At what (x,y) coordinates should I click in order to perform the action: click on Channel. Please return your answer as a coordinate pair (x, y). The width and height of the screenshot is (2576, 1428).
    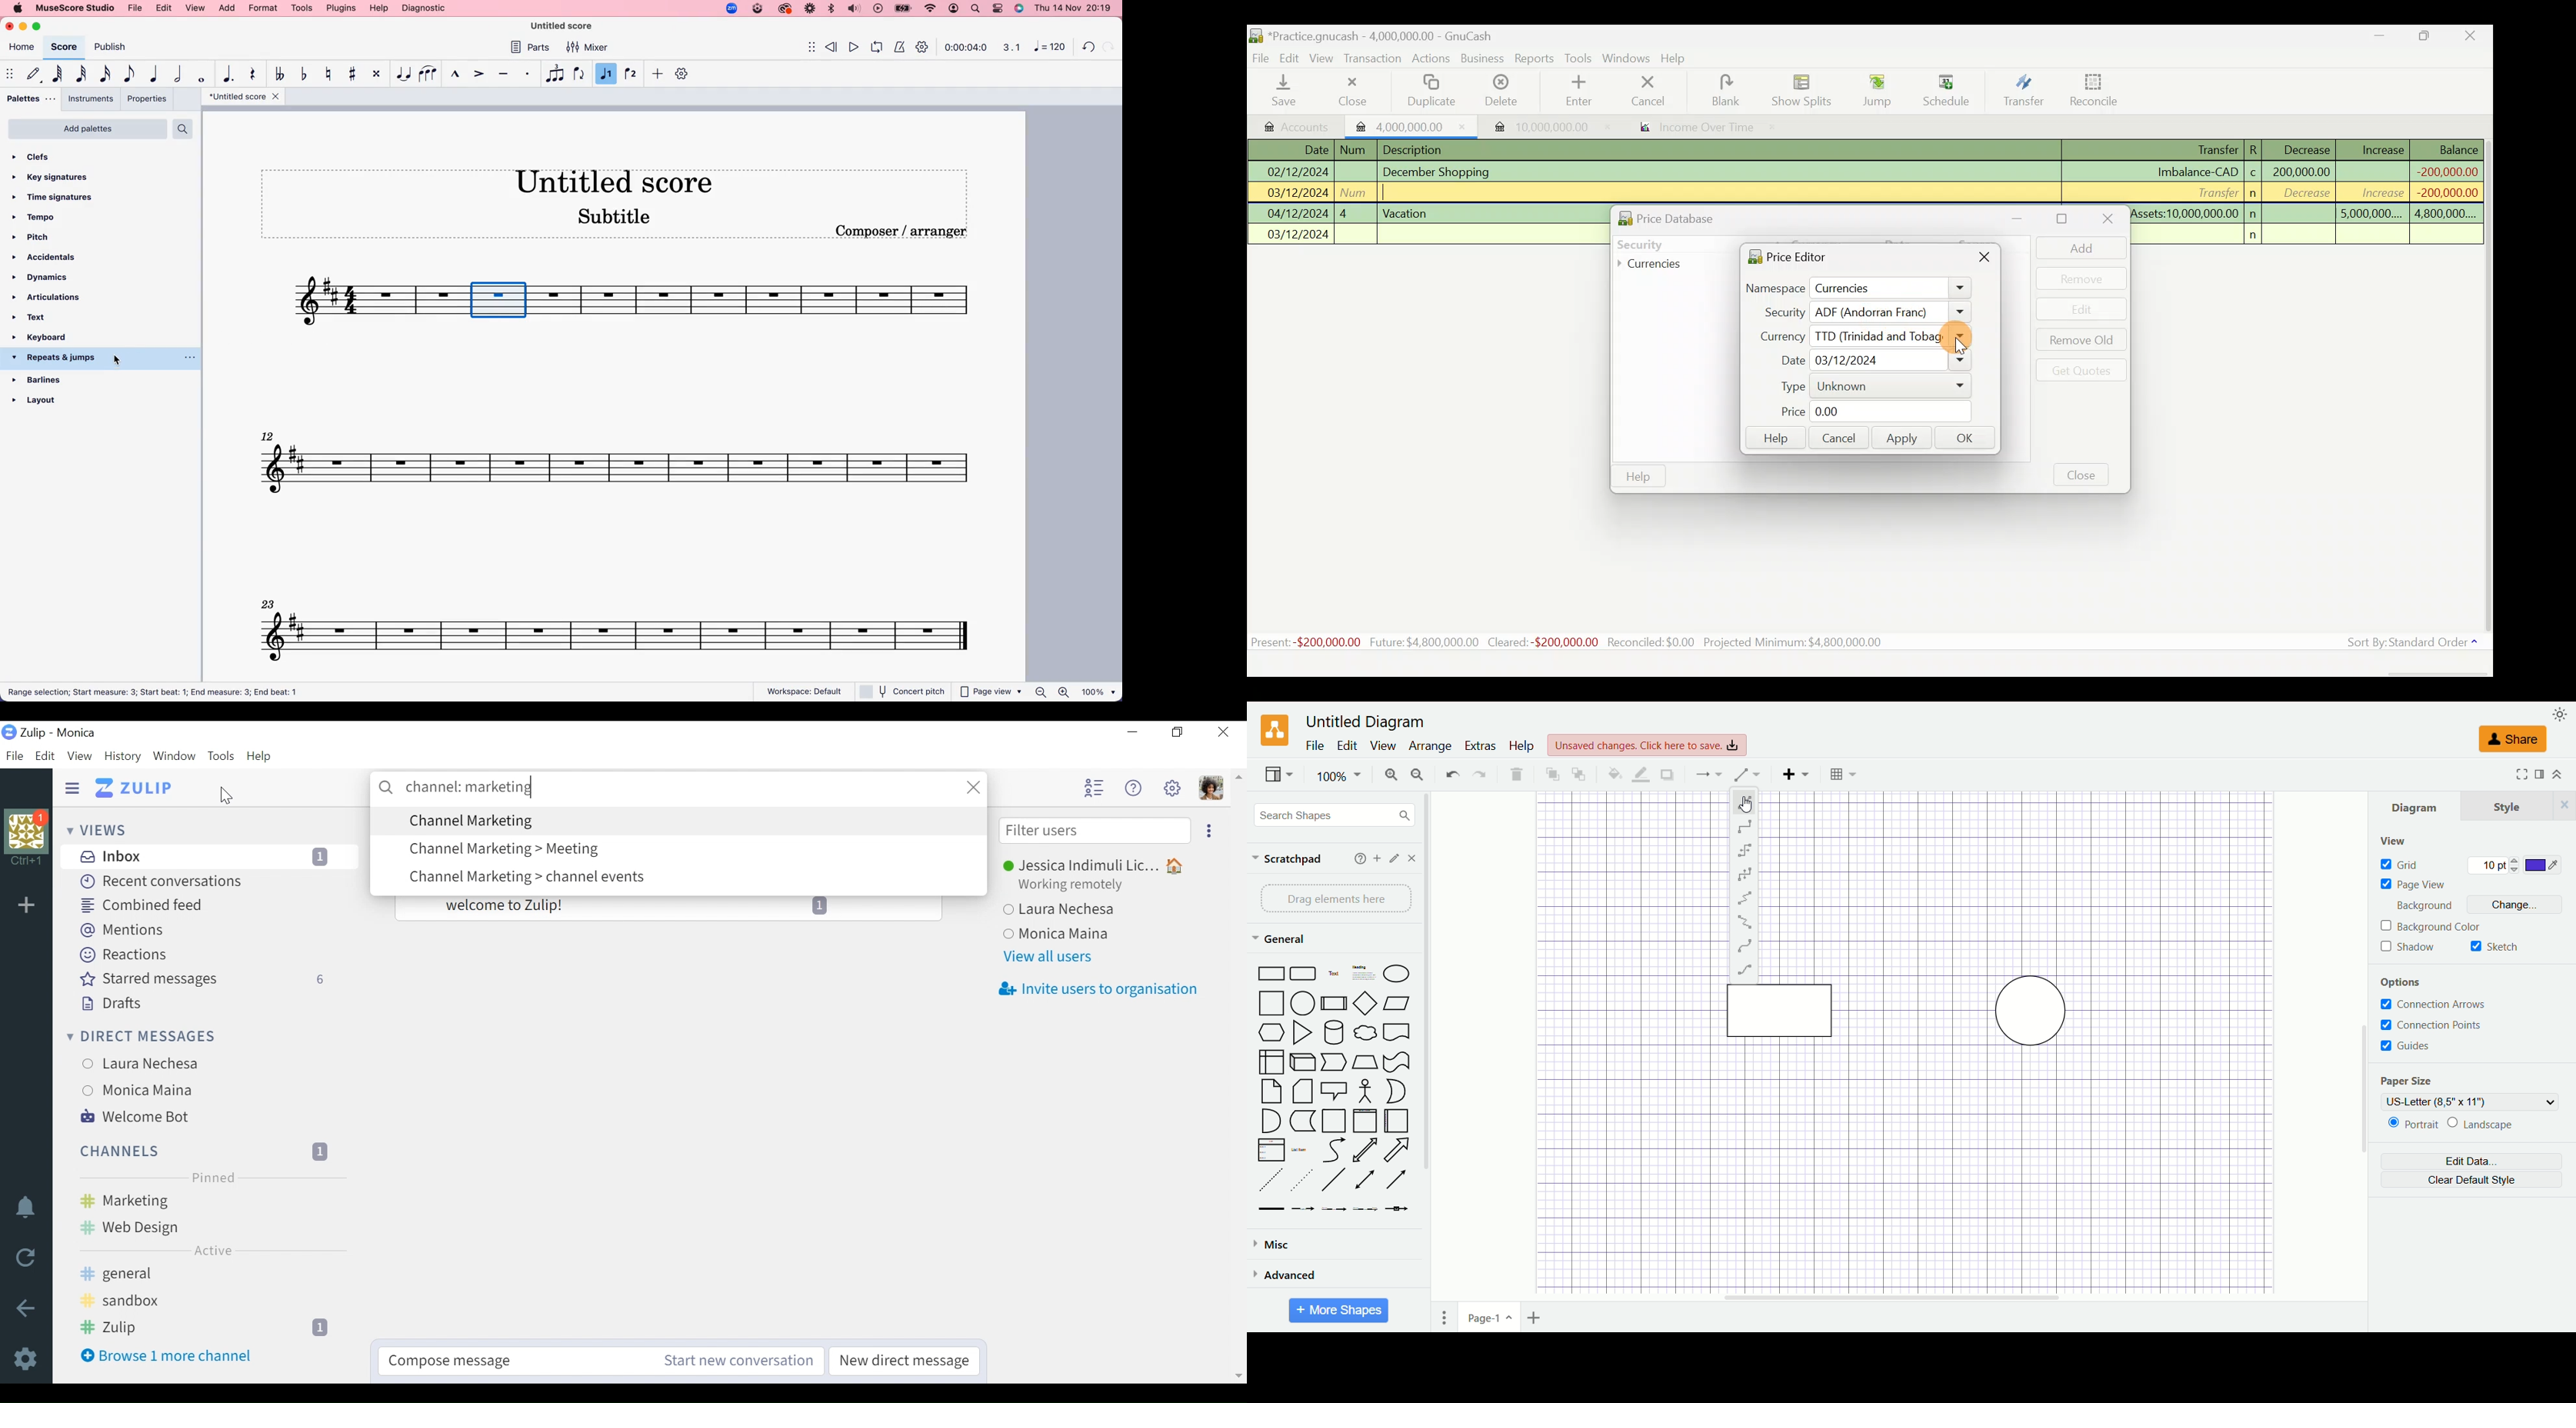
    Looking at the image, I should click on (211, 1277).